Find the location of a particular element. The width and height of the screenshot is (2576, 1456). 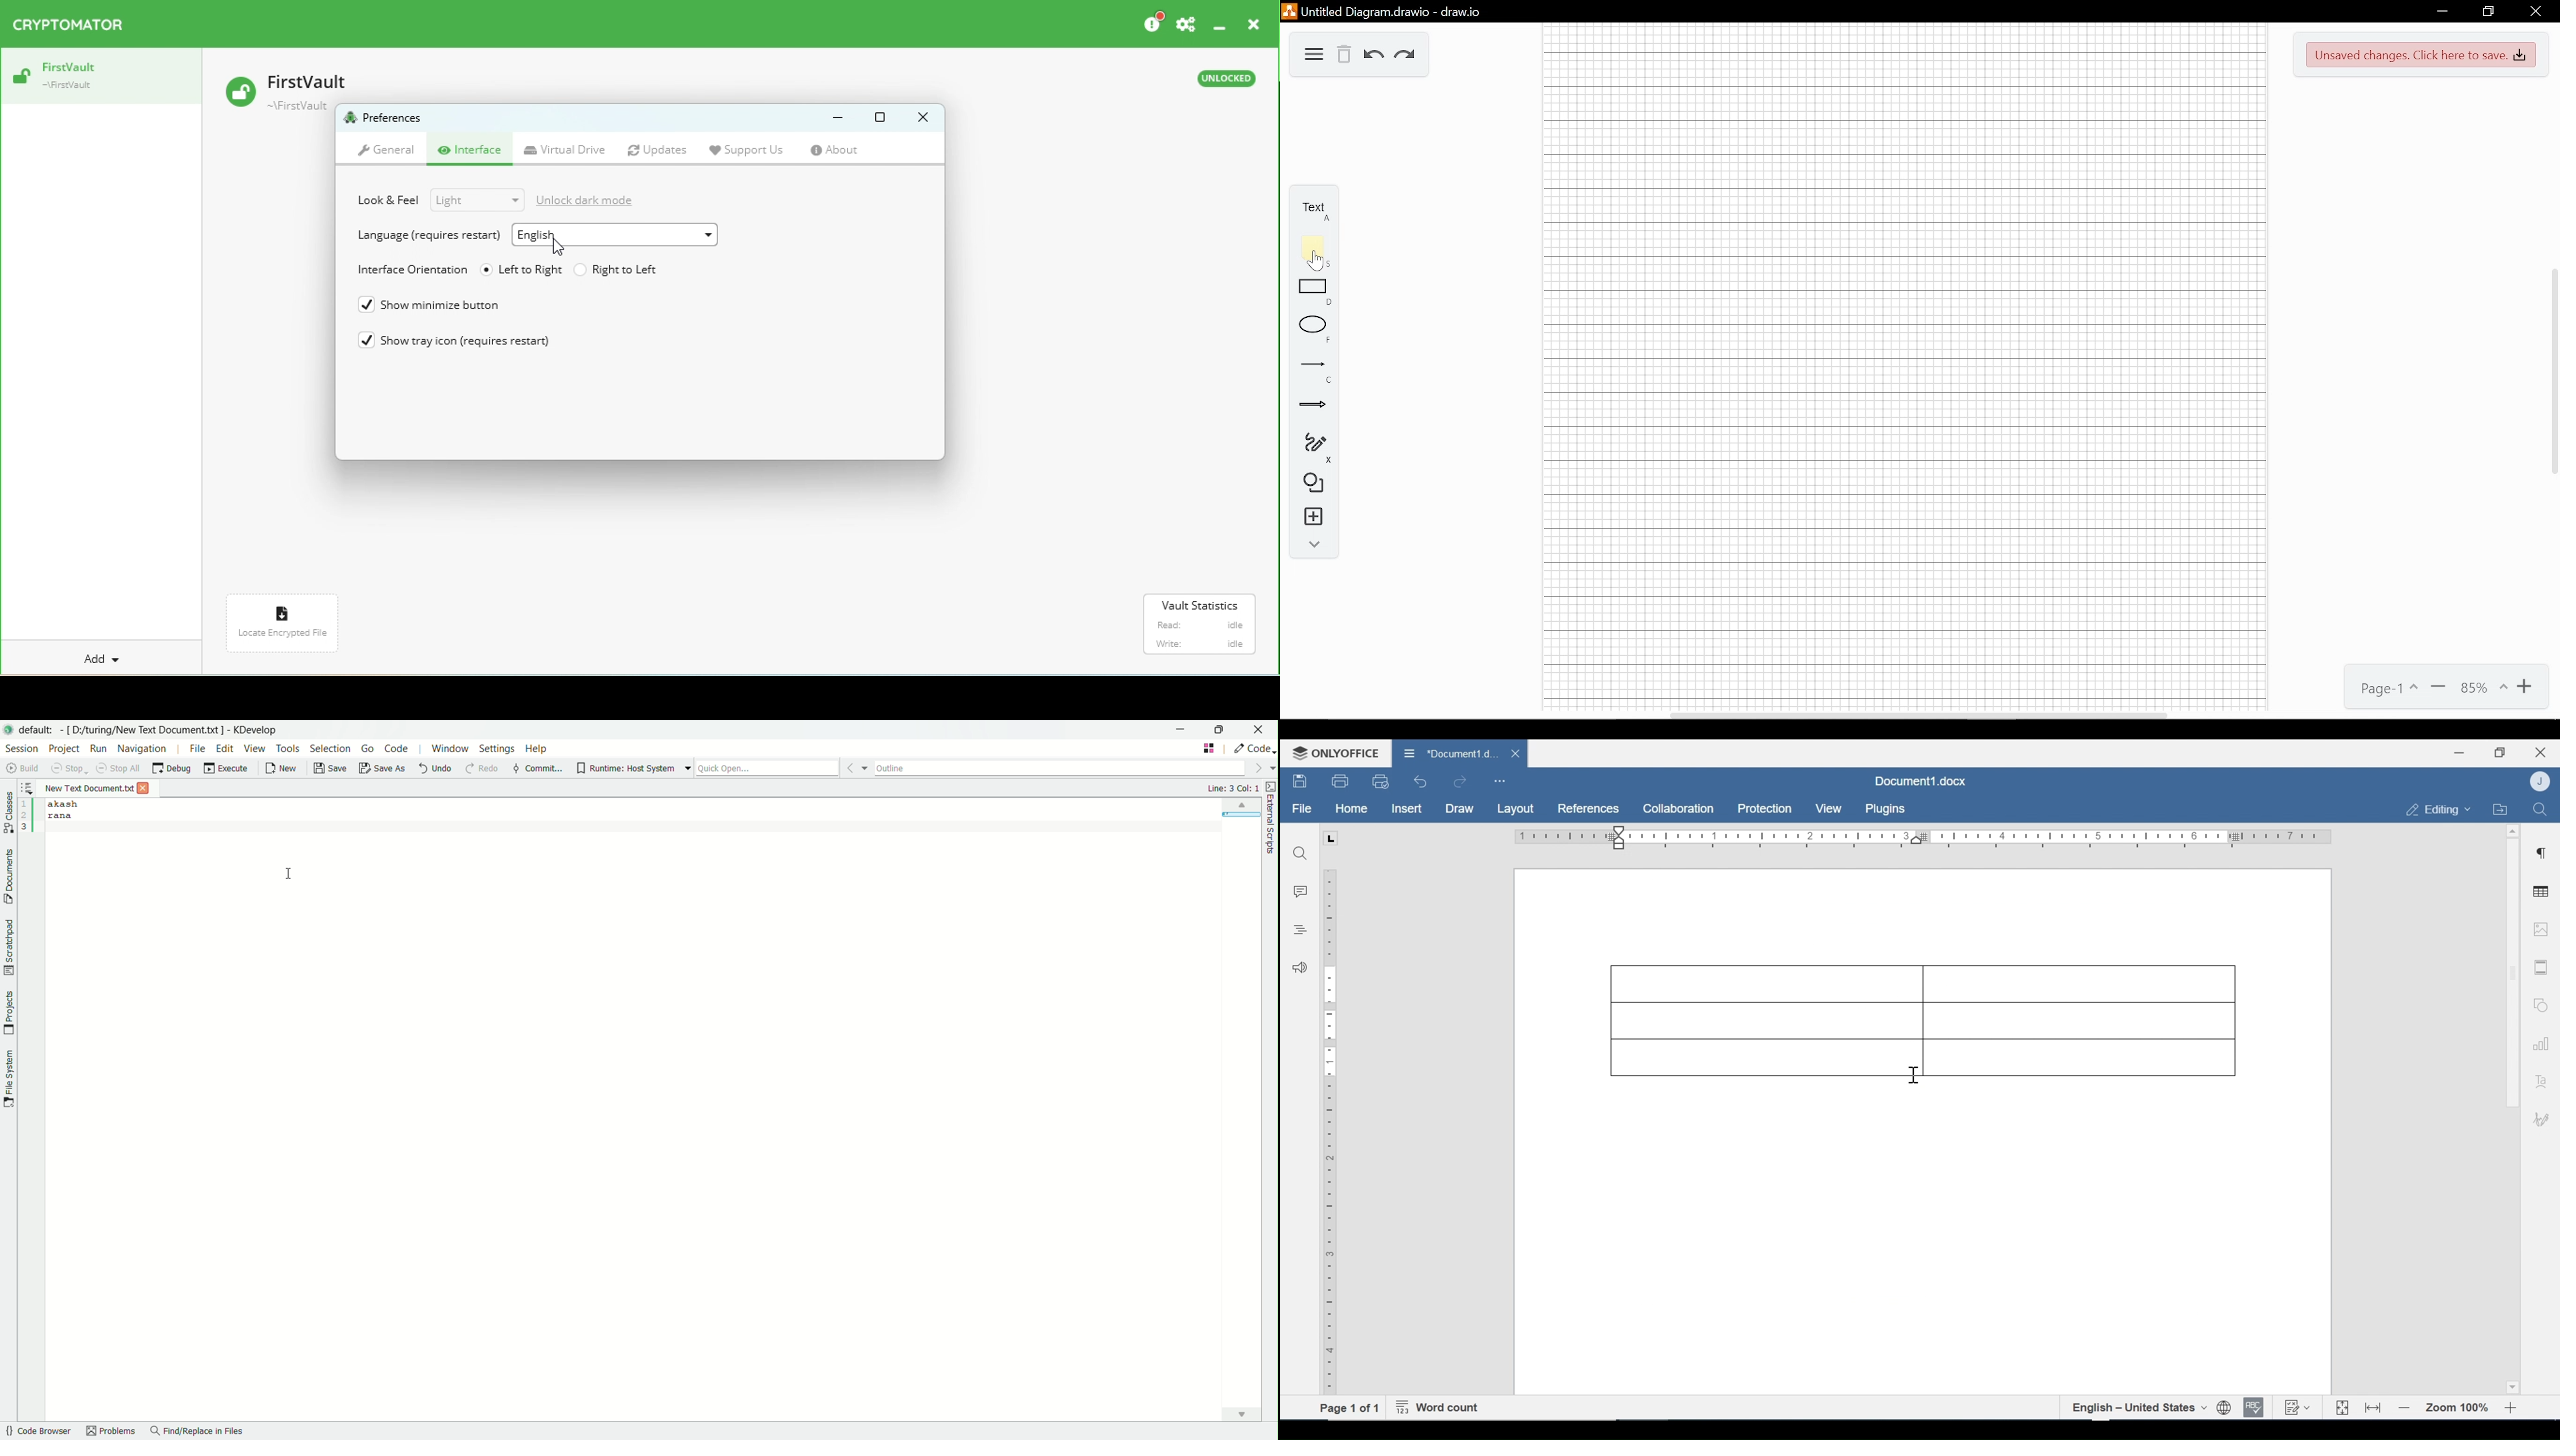

Vault statistics is located at coordinates (1202, 625).